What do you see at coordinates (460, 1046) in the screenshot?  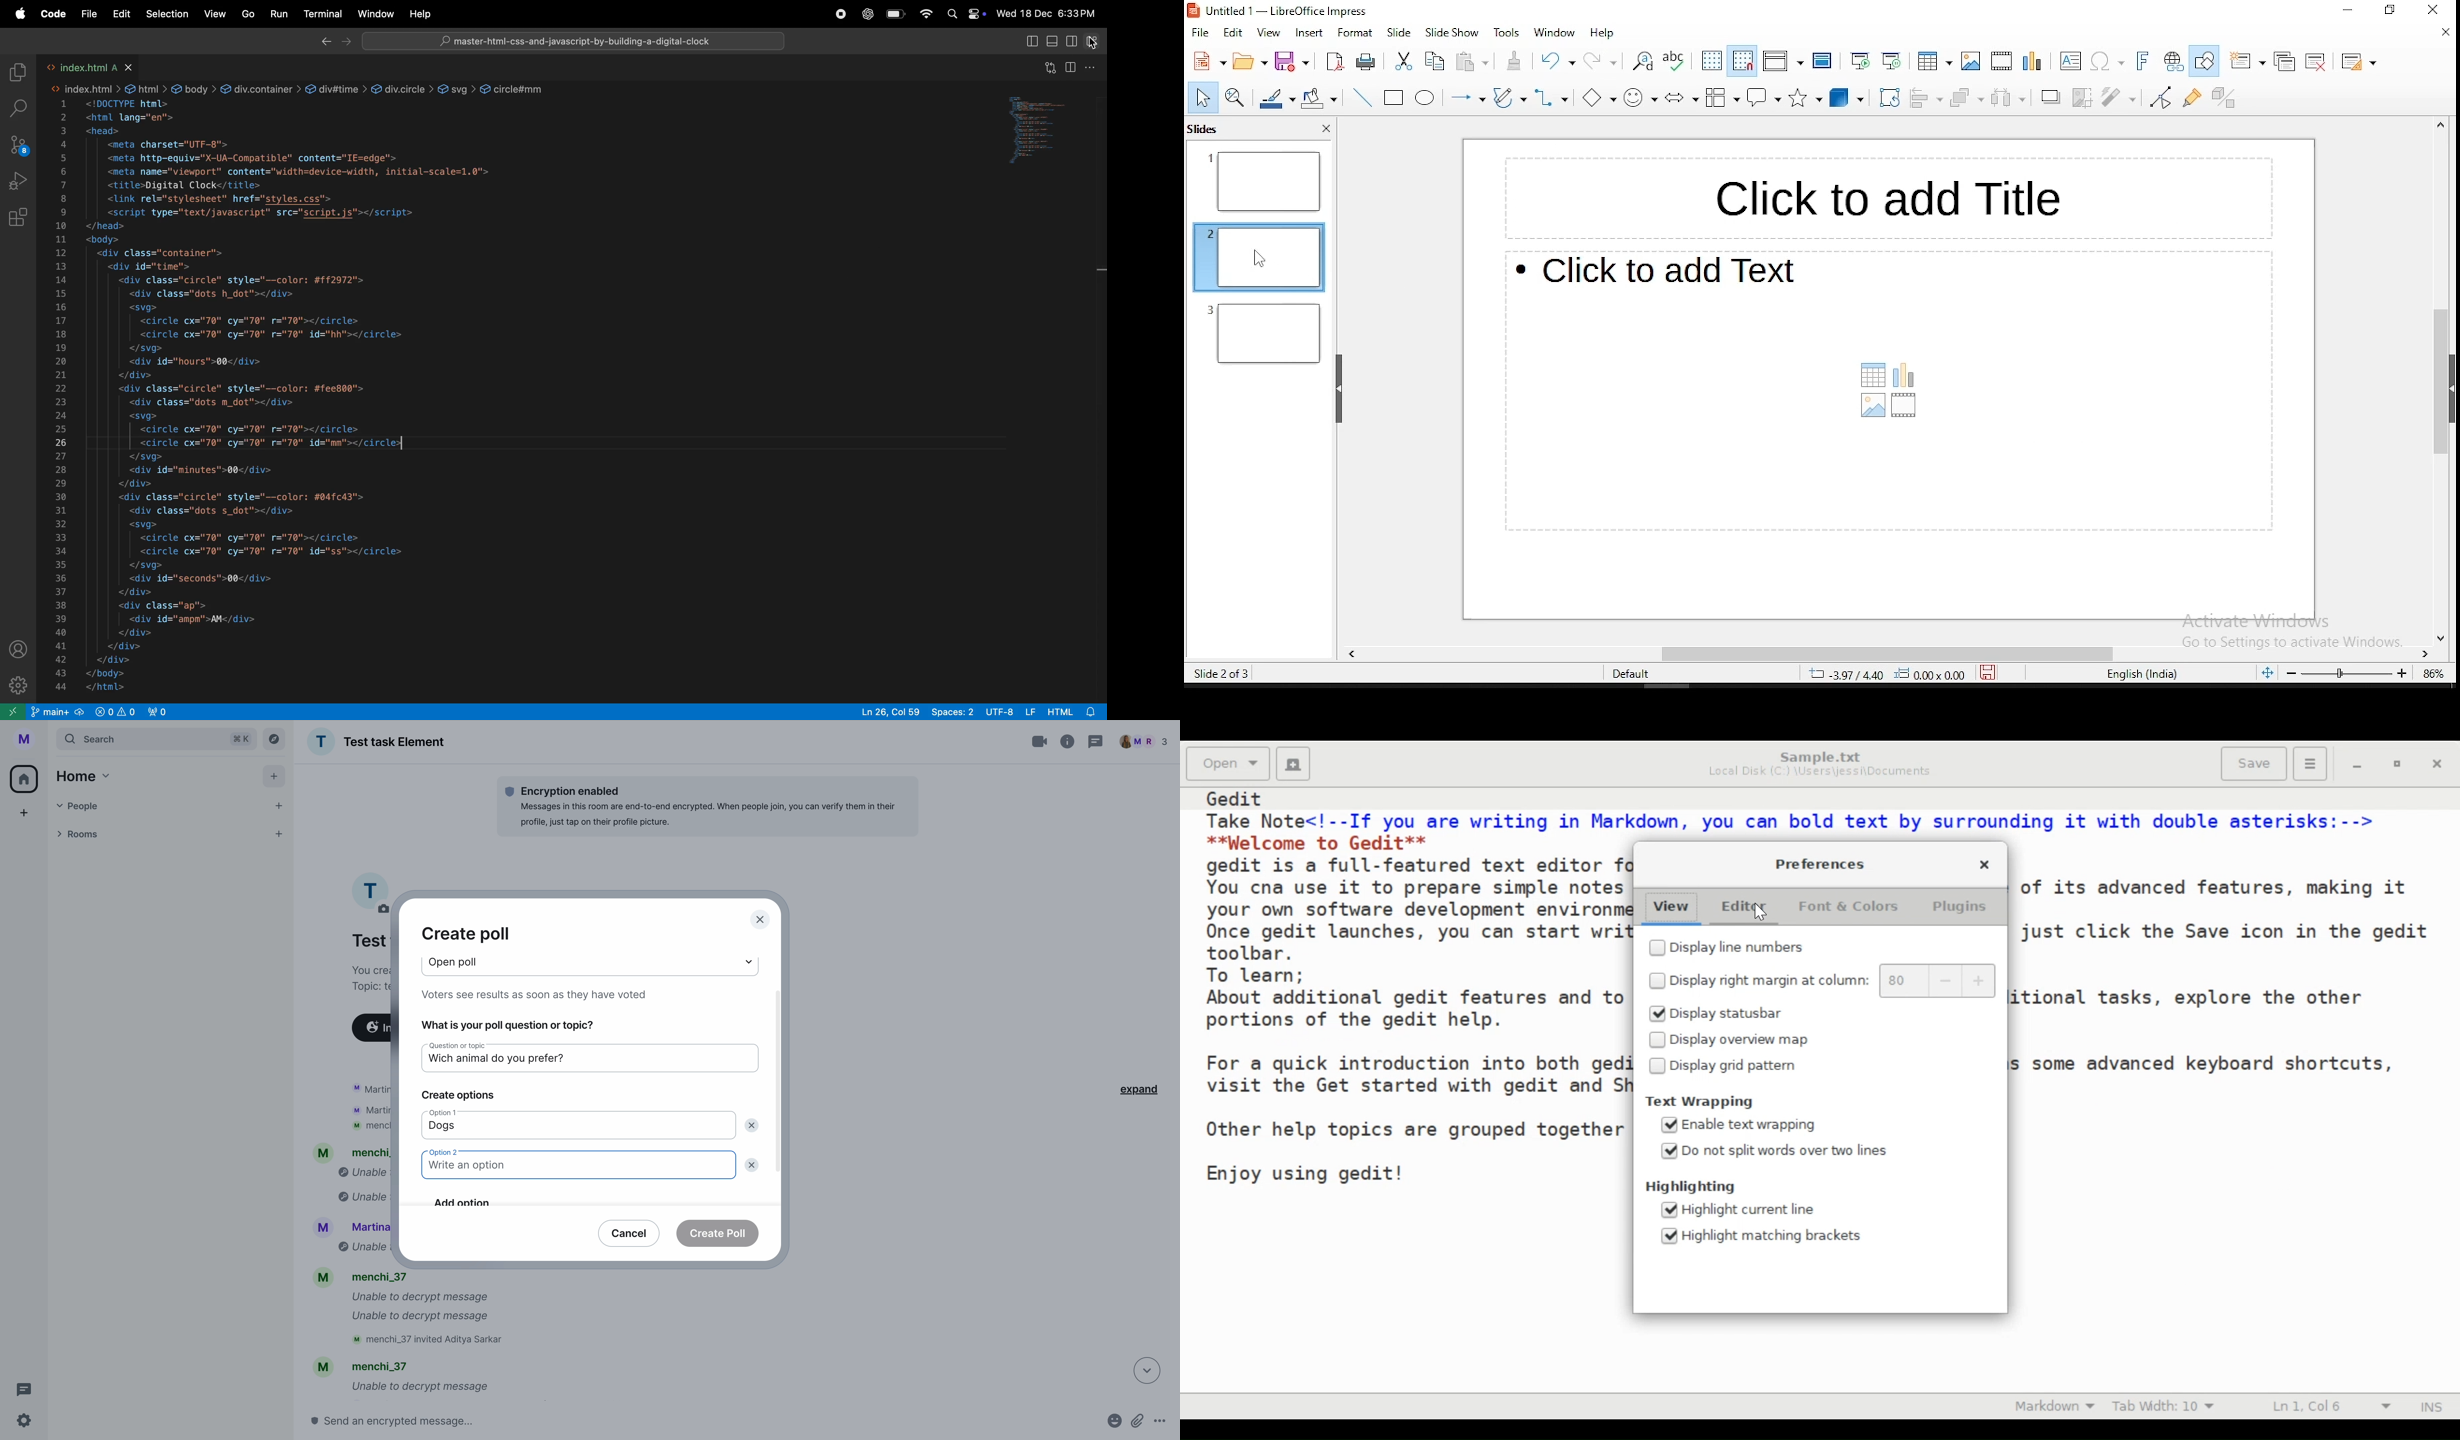 I see `question or topic` at bounding box center [460, 1046].